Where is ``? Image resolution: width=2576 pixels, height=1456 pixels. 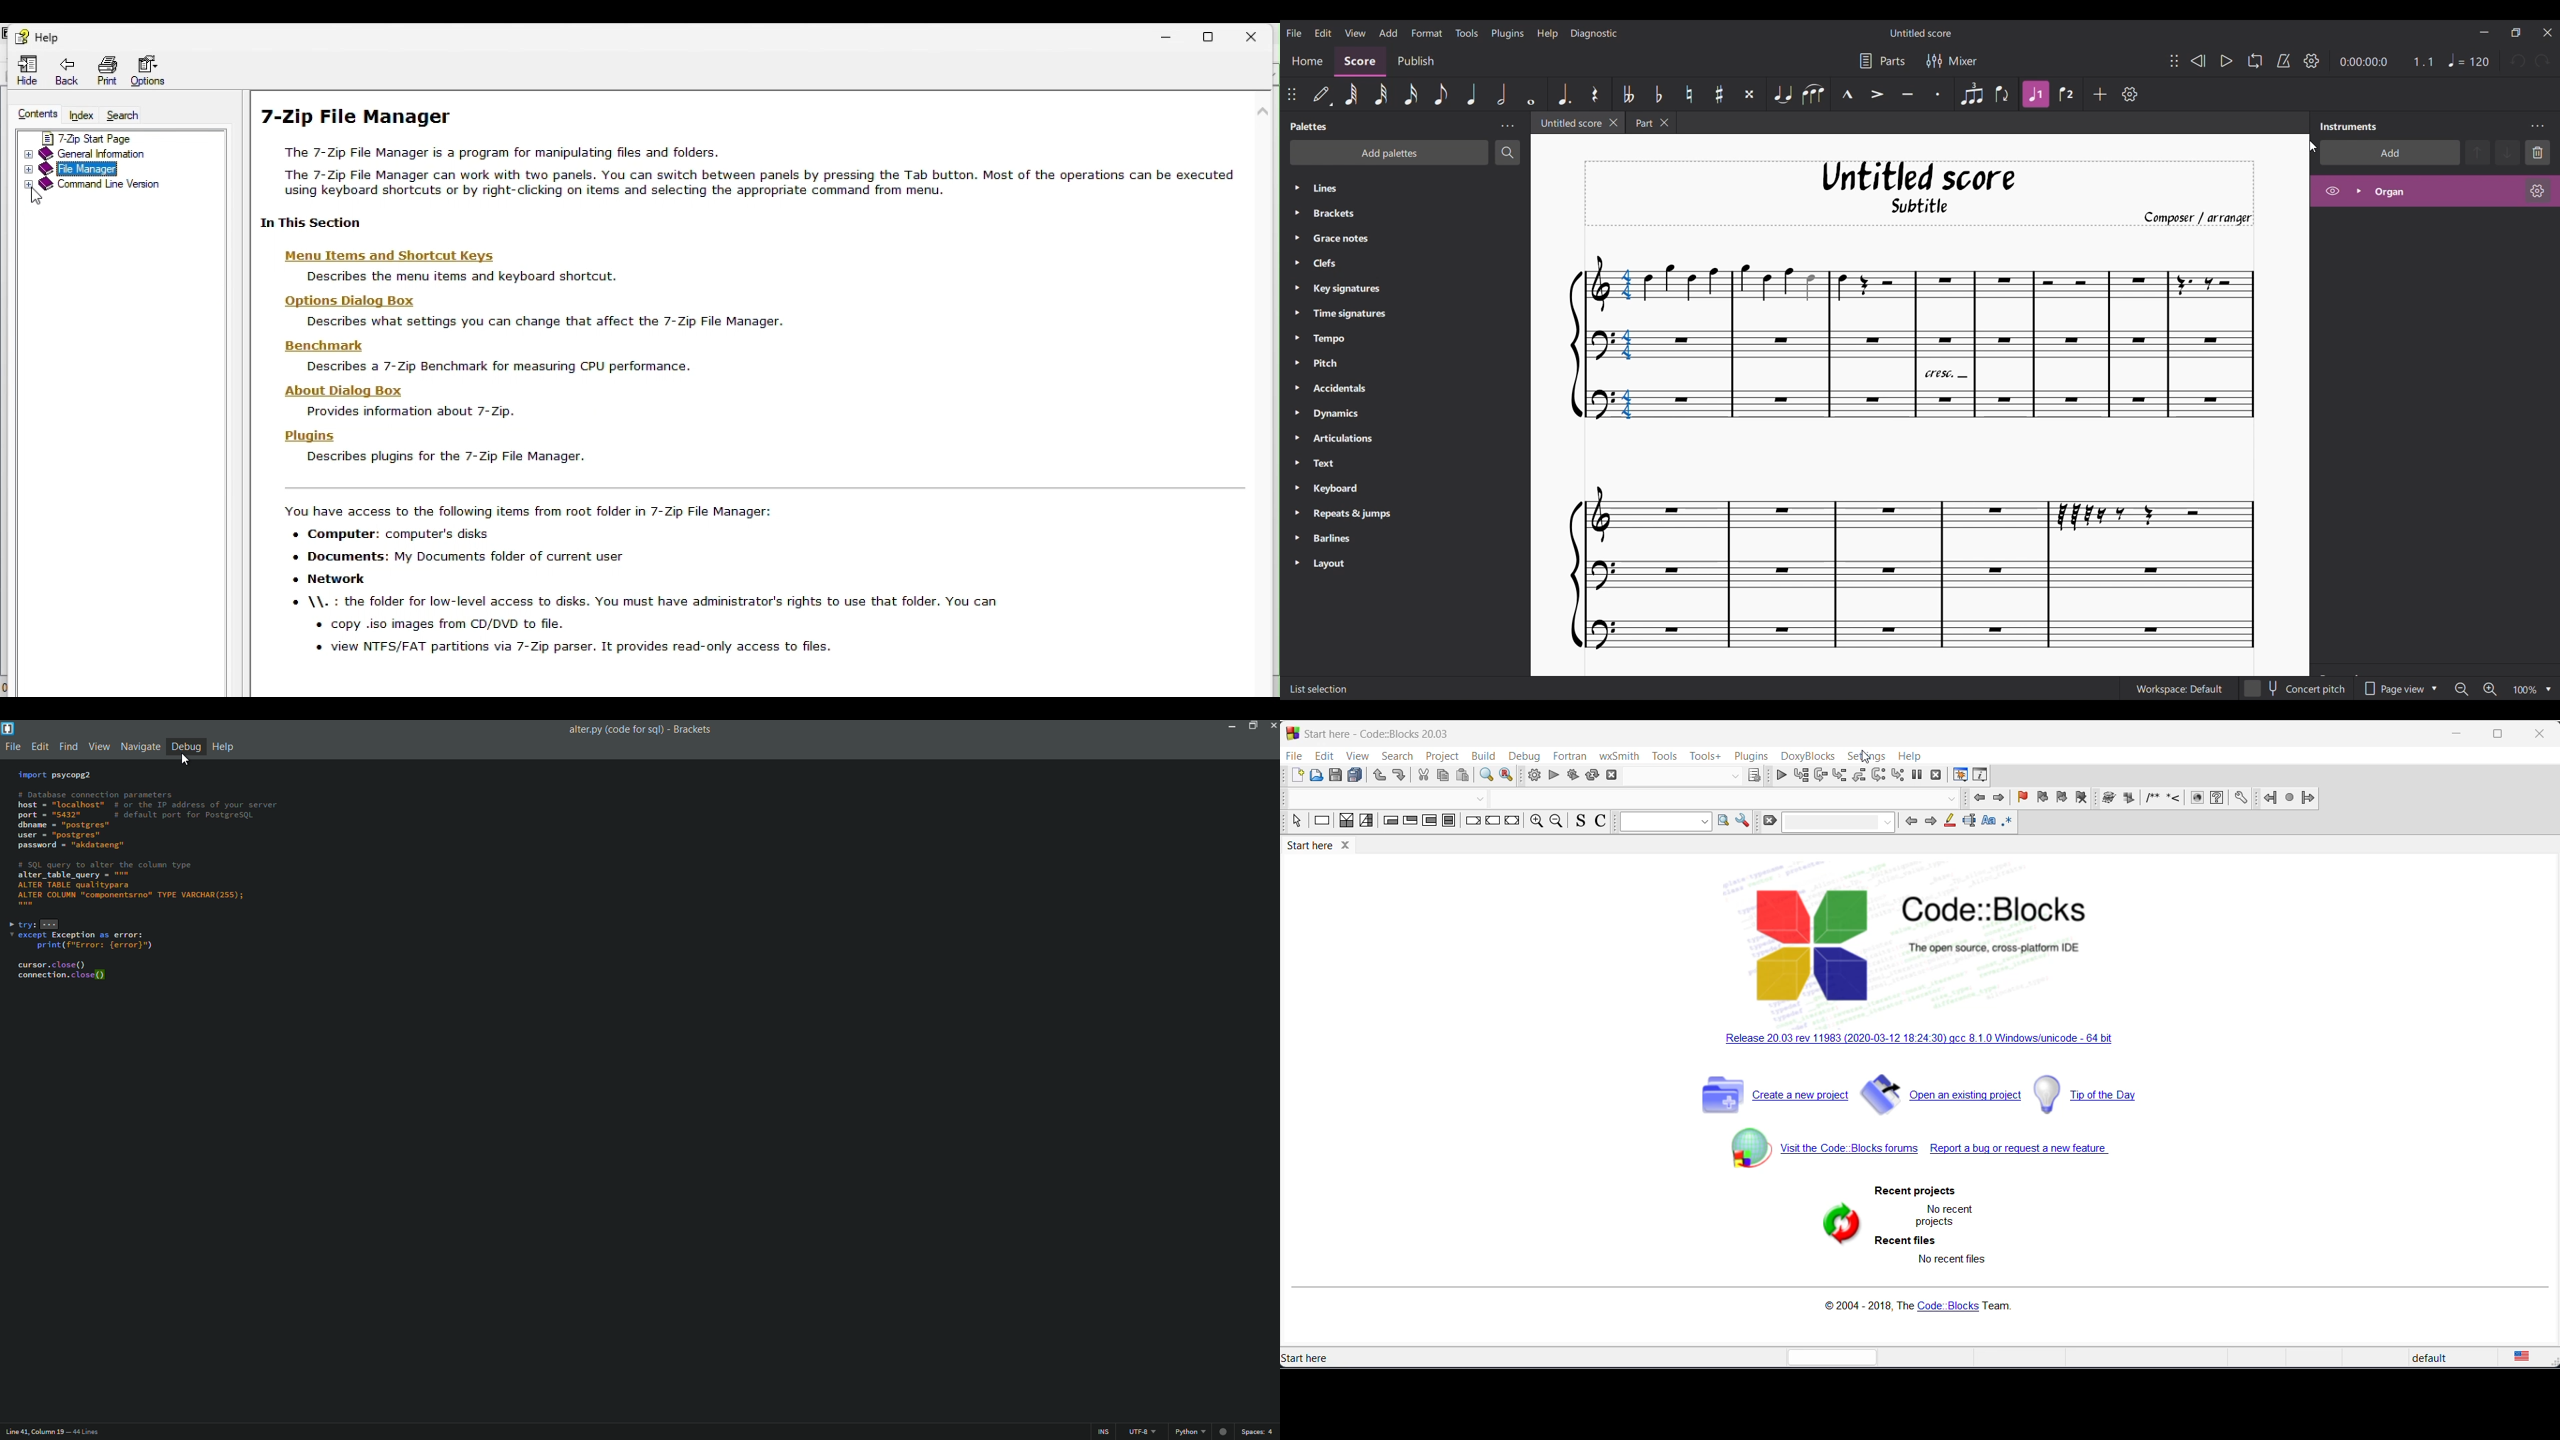
 is located at coordinates (1490, 1406).